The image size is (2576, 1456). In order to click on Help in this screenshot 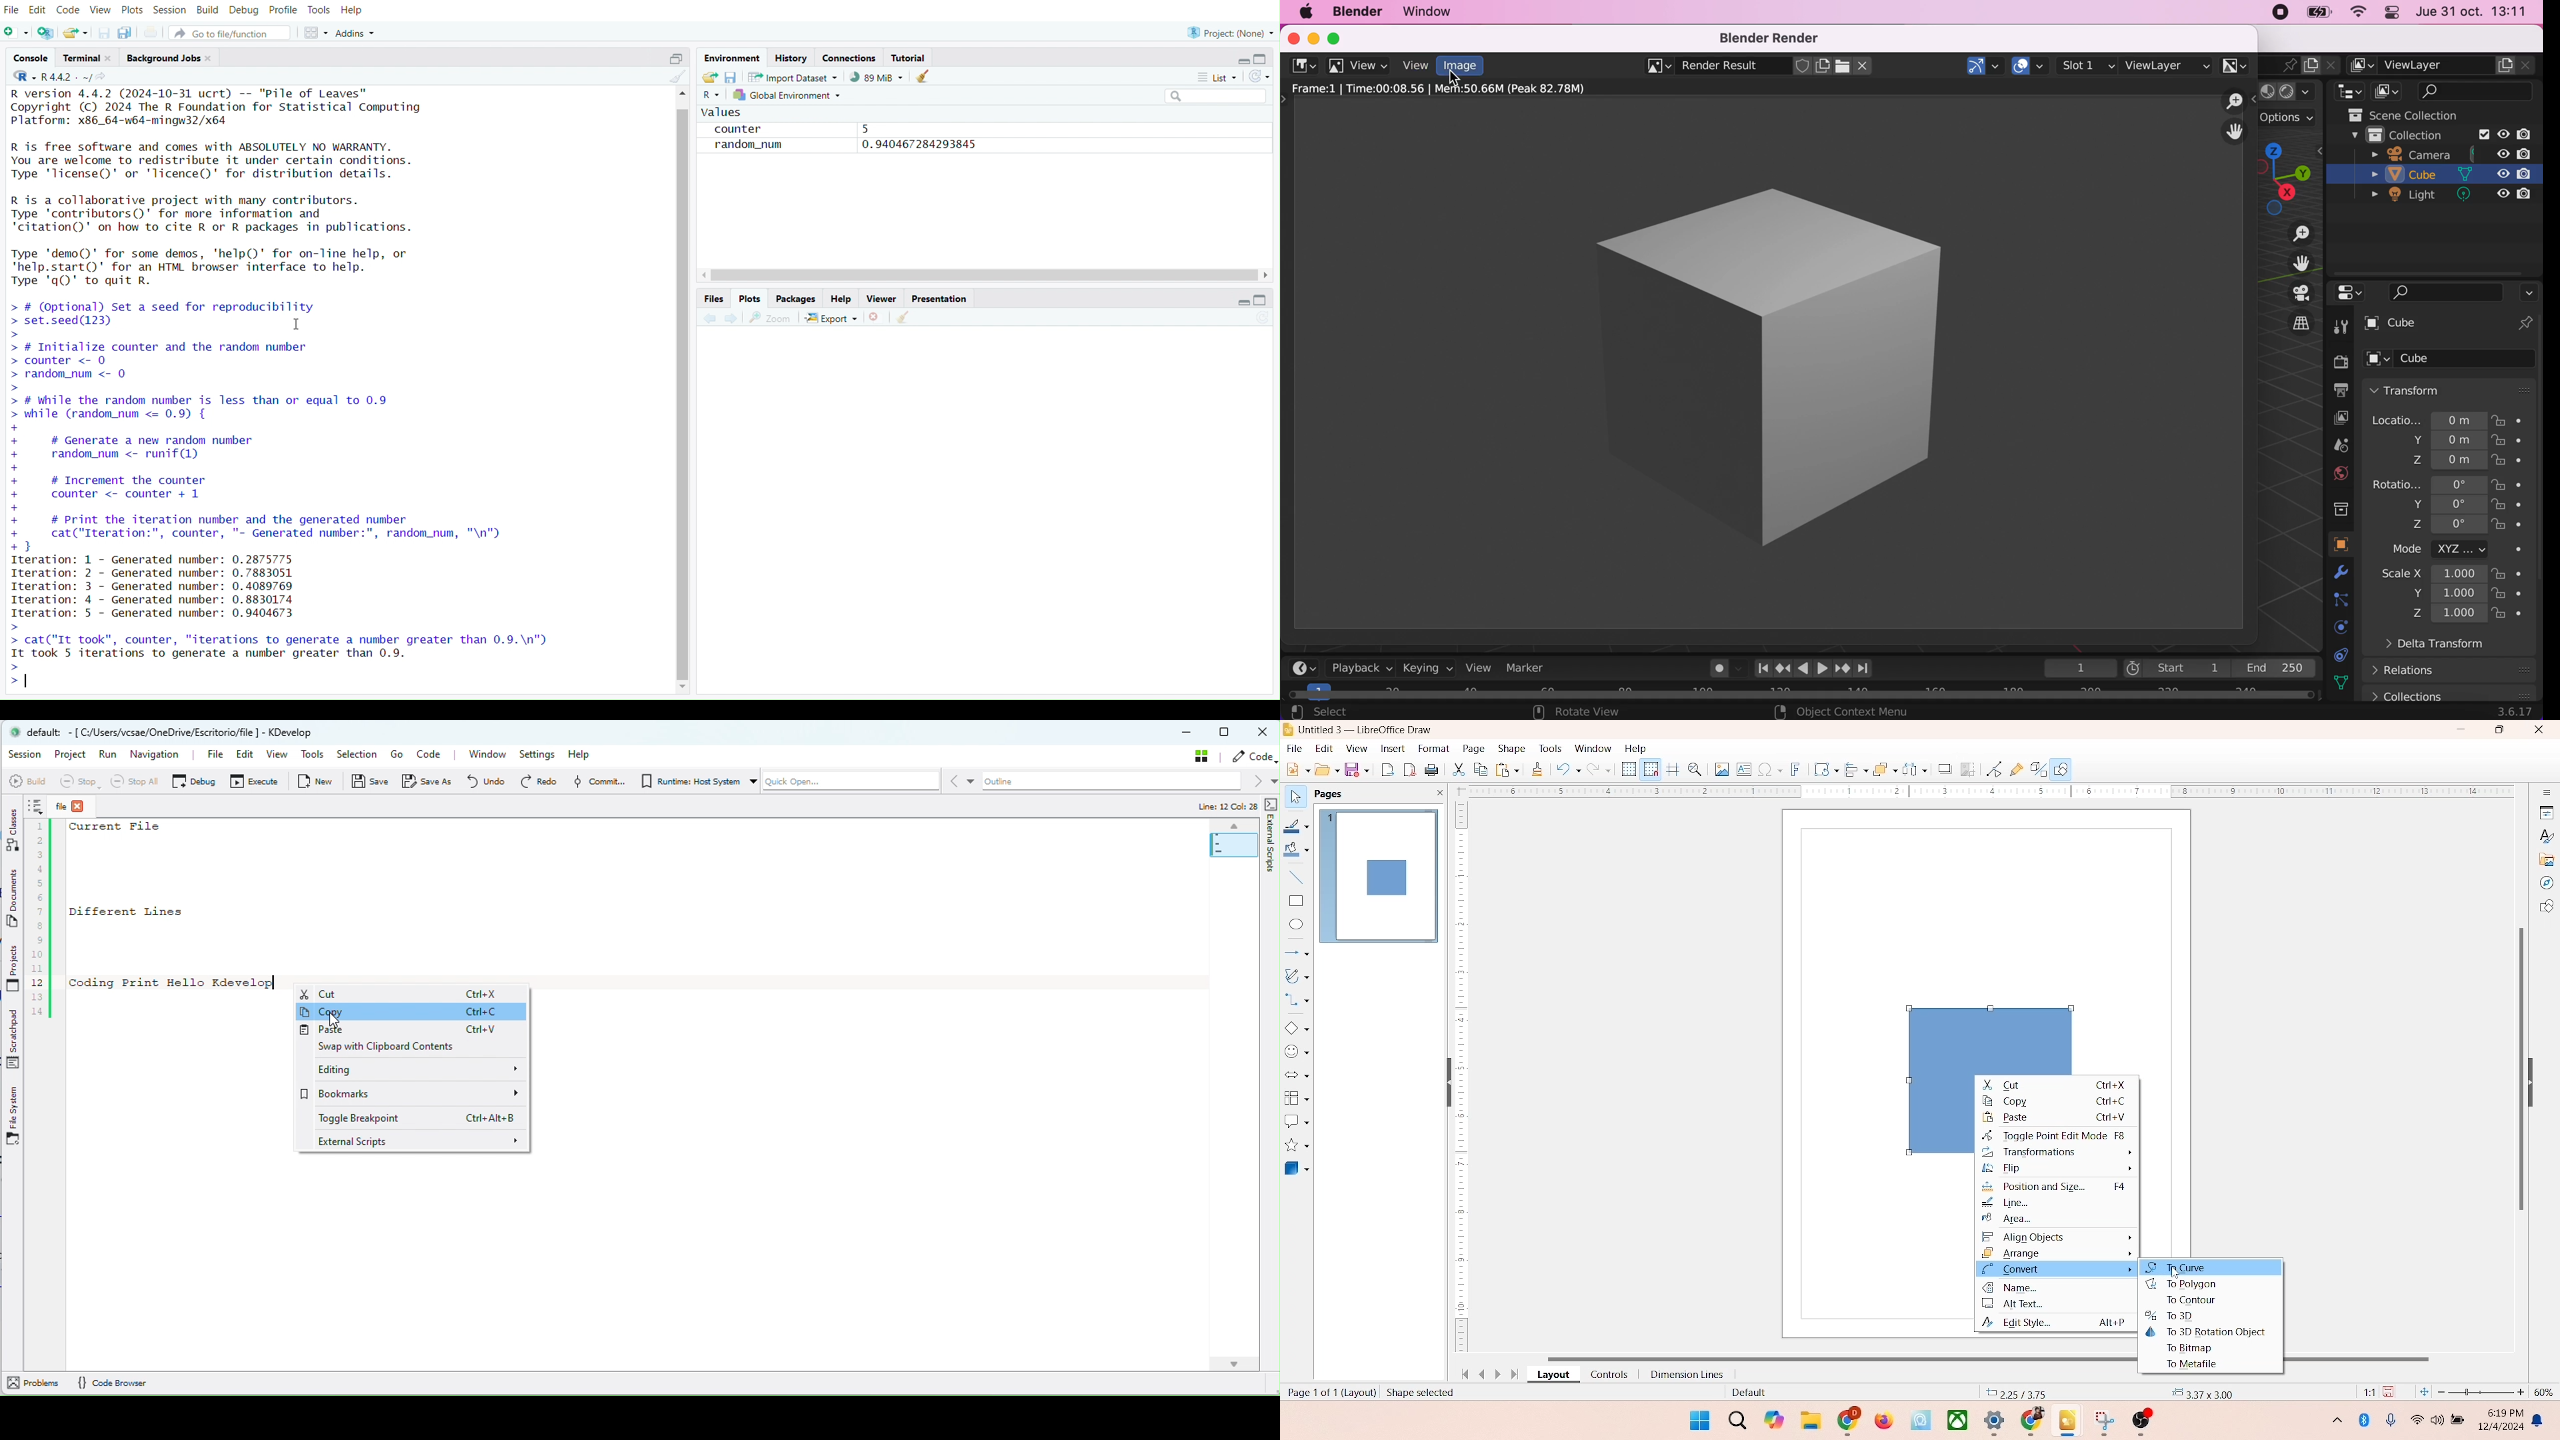, I will do `click(842, 298)`.